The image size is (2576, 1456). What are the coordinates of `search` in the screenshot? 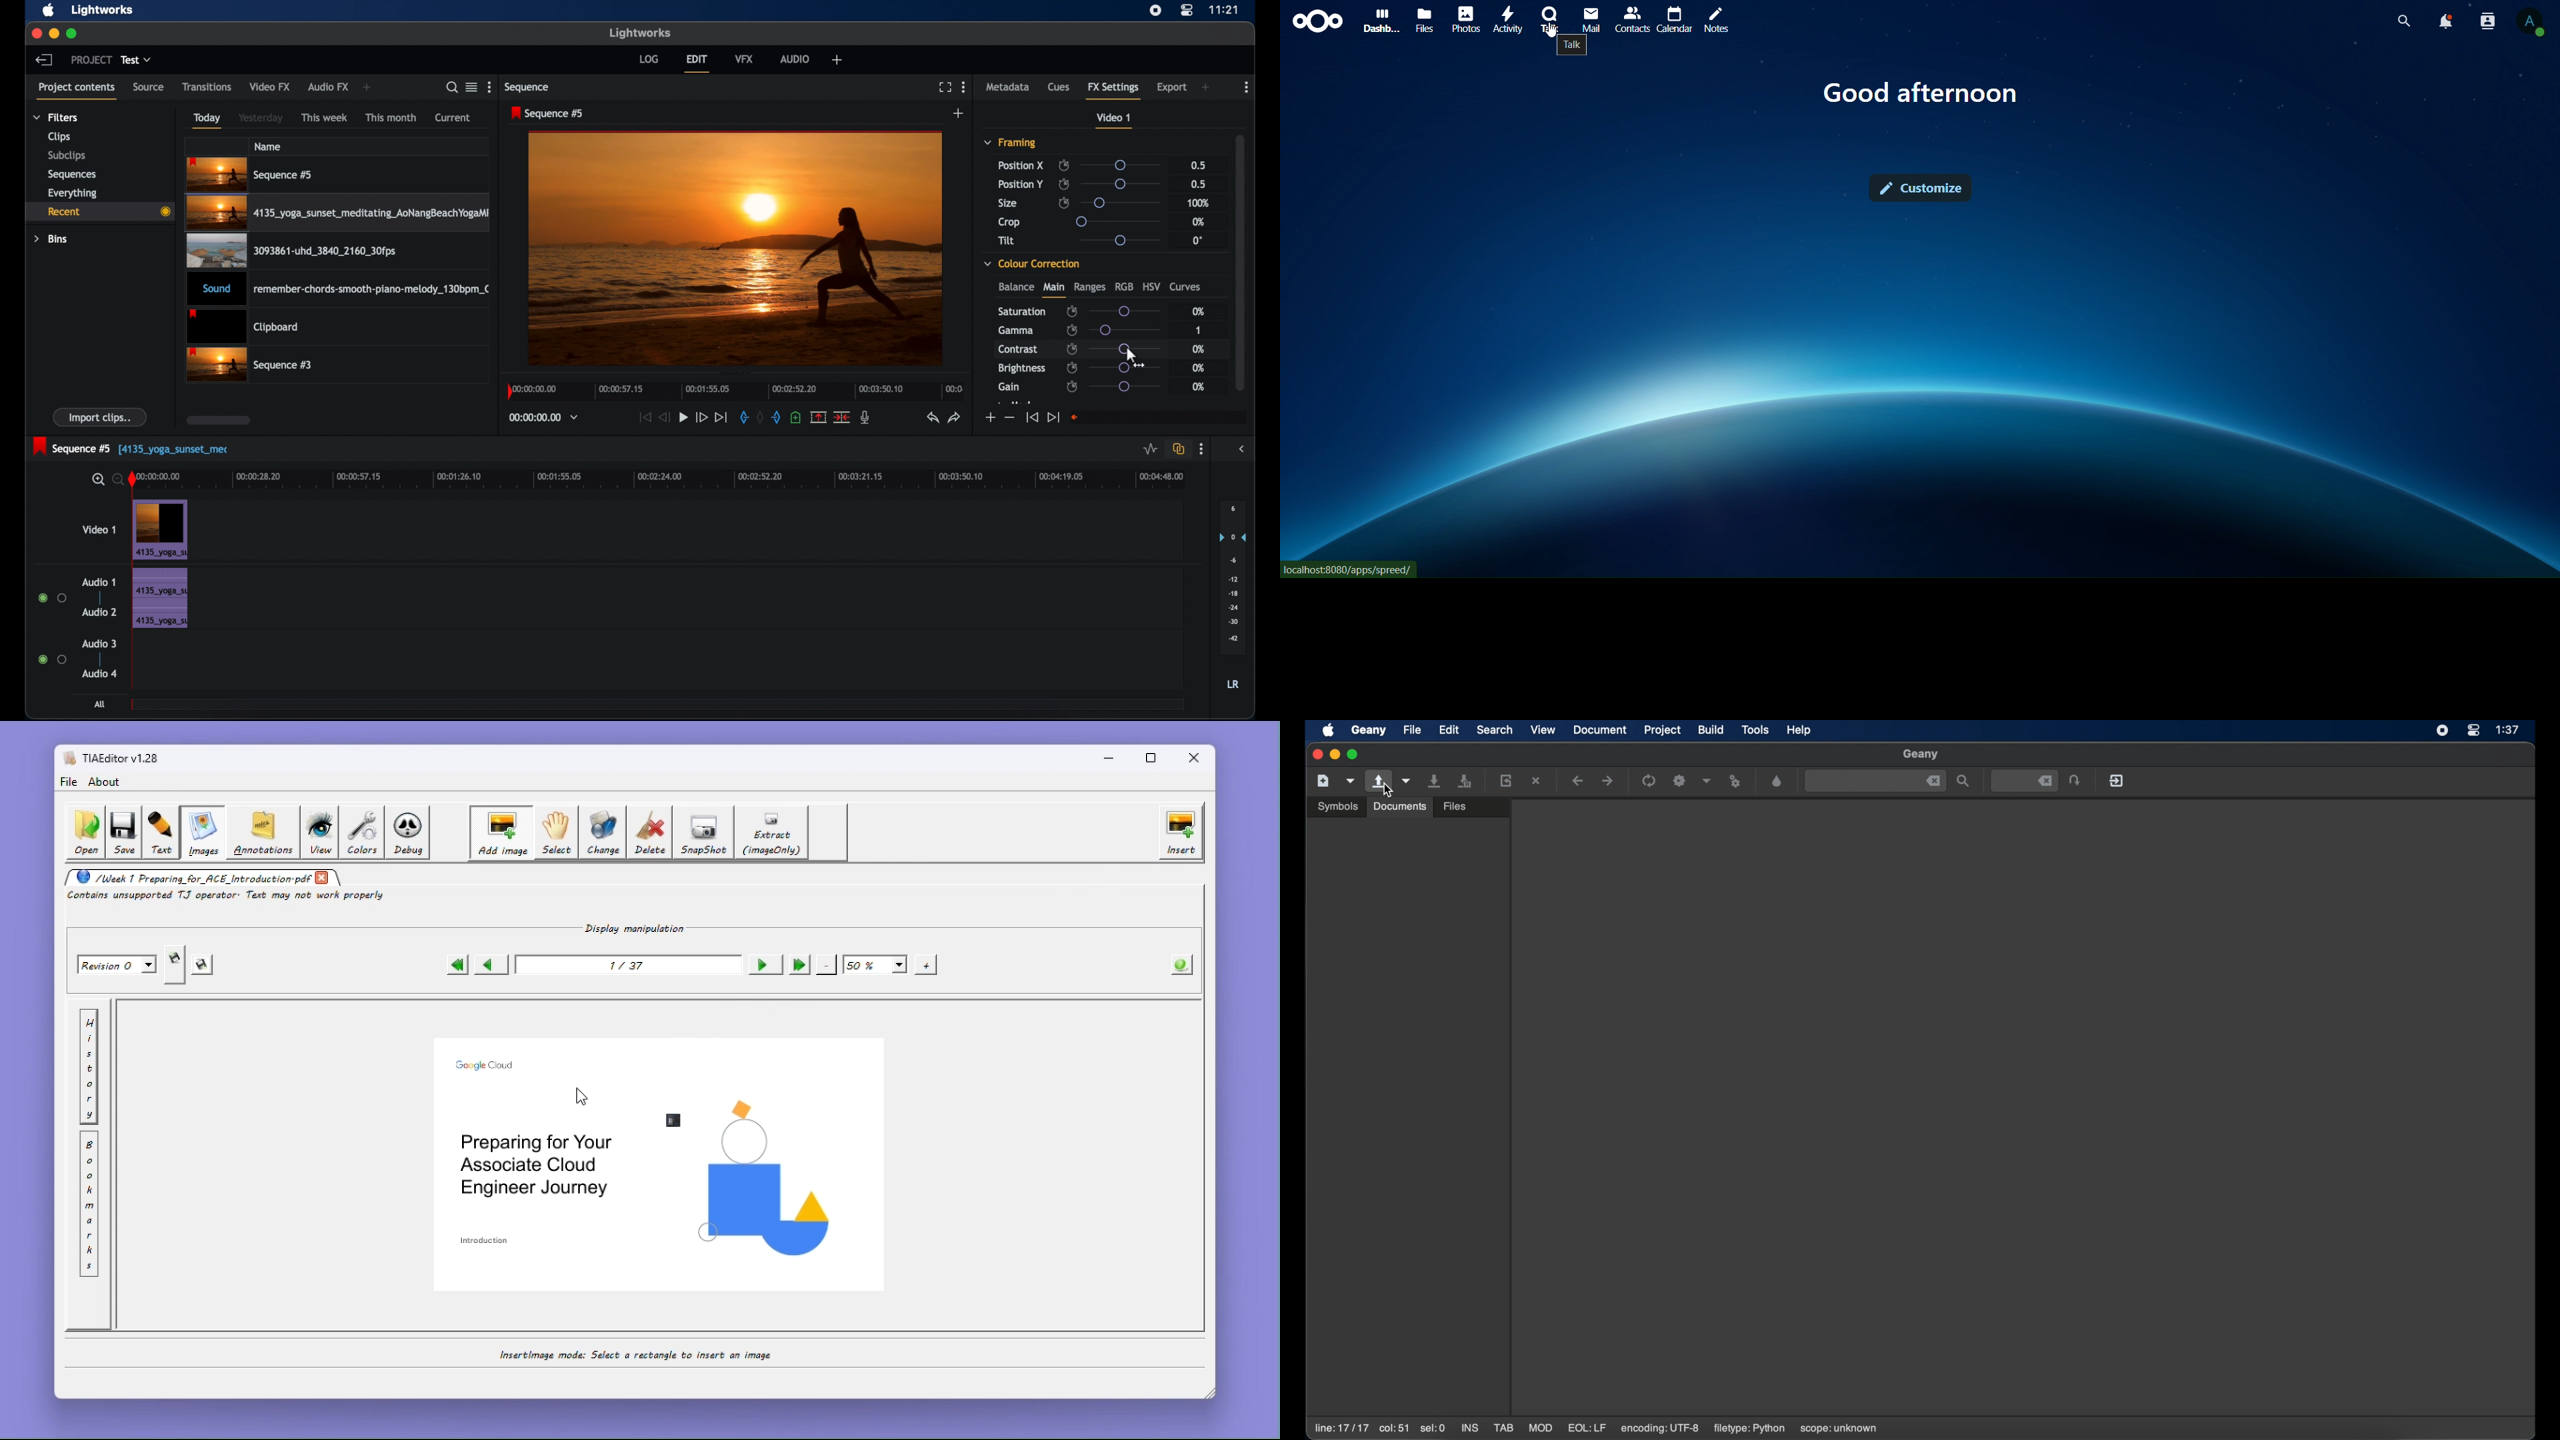 It's located at (448, 87).